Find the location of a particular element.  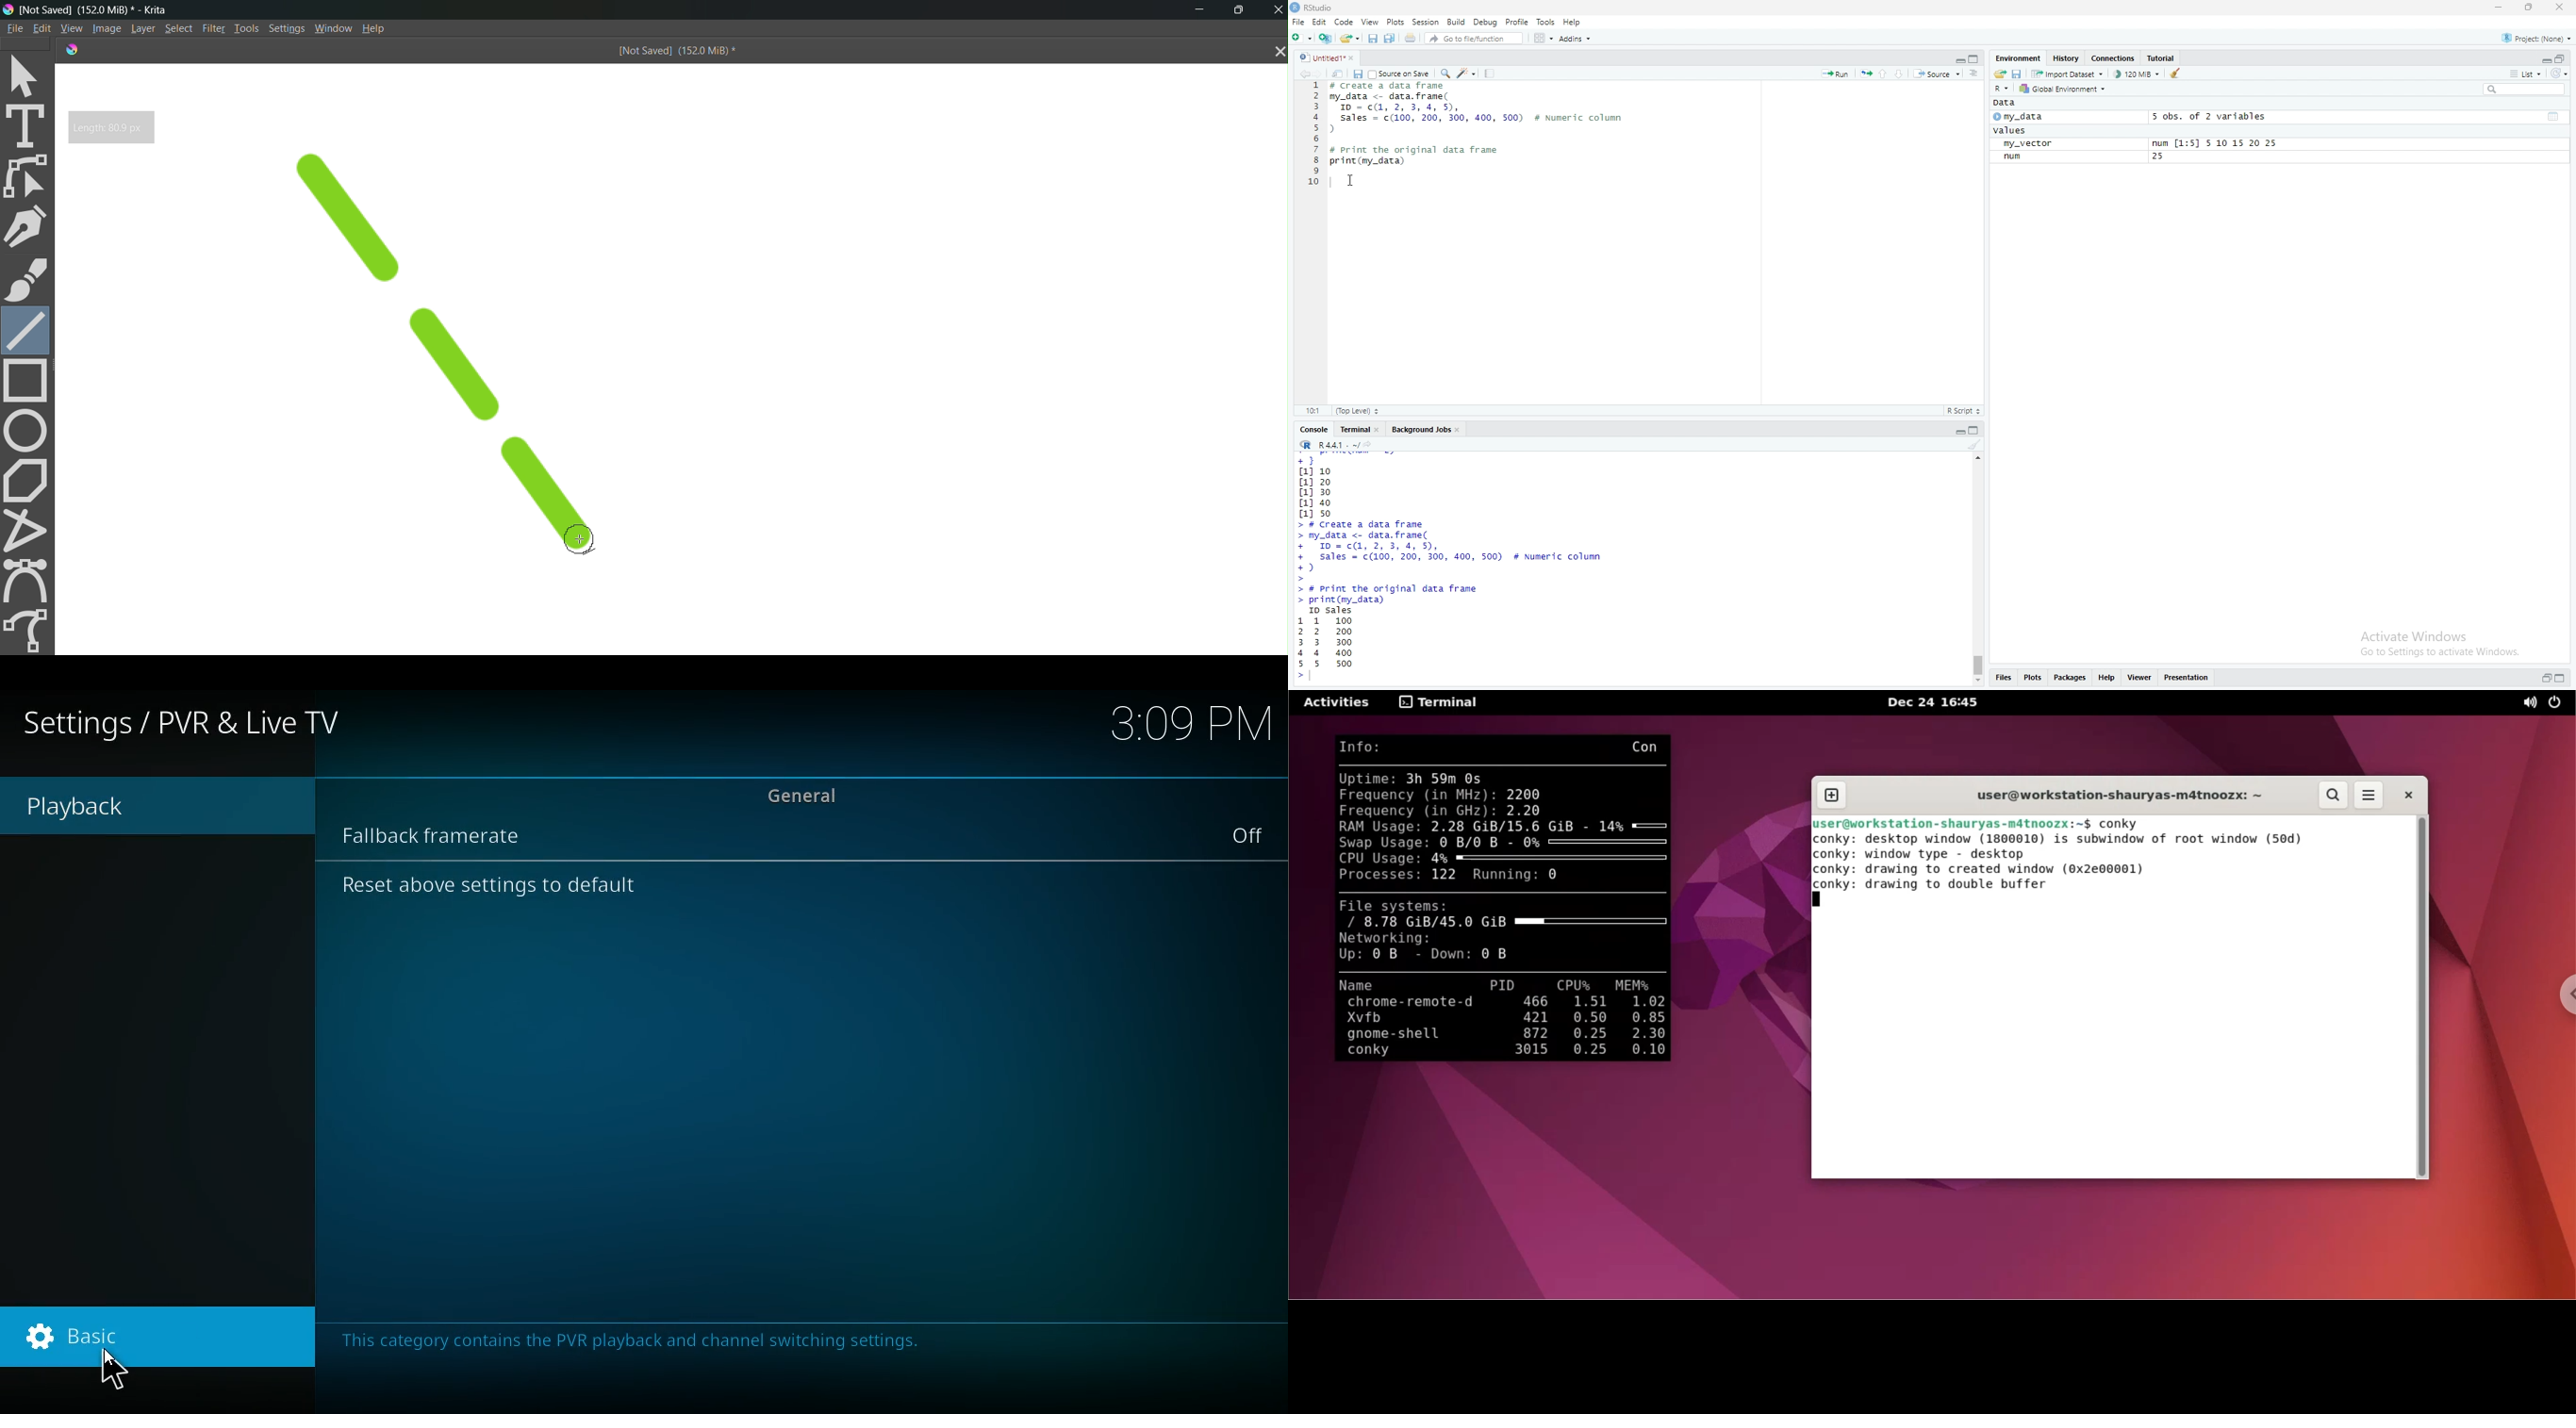

move up is located at coordinates (1978, 462).